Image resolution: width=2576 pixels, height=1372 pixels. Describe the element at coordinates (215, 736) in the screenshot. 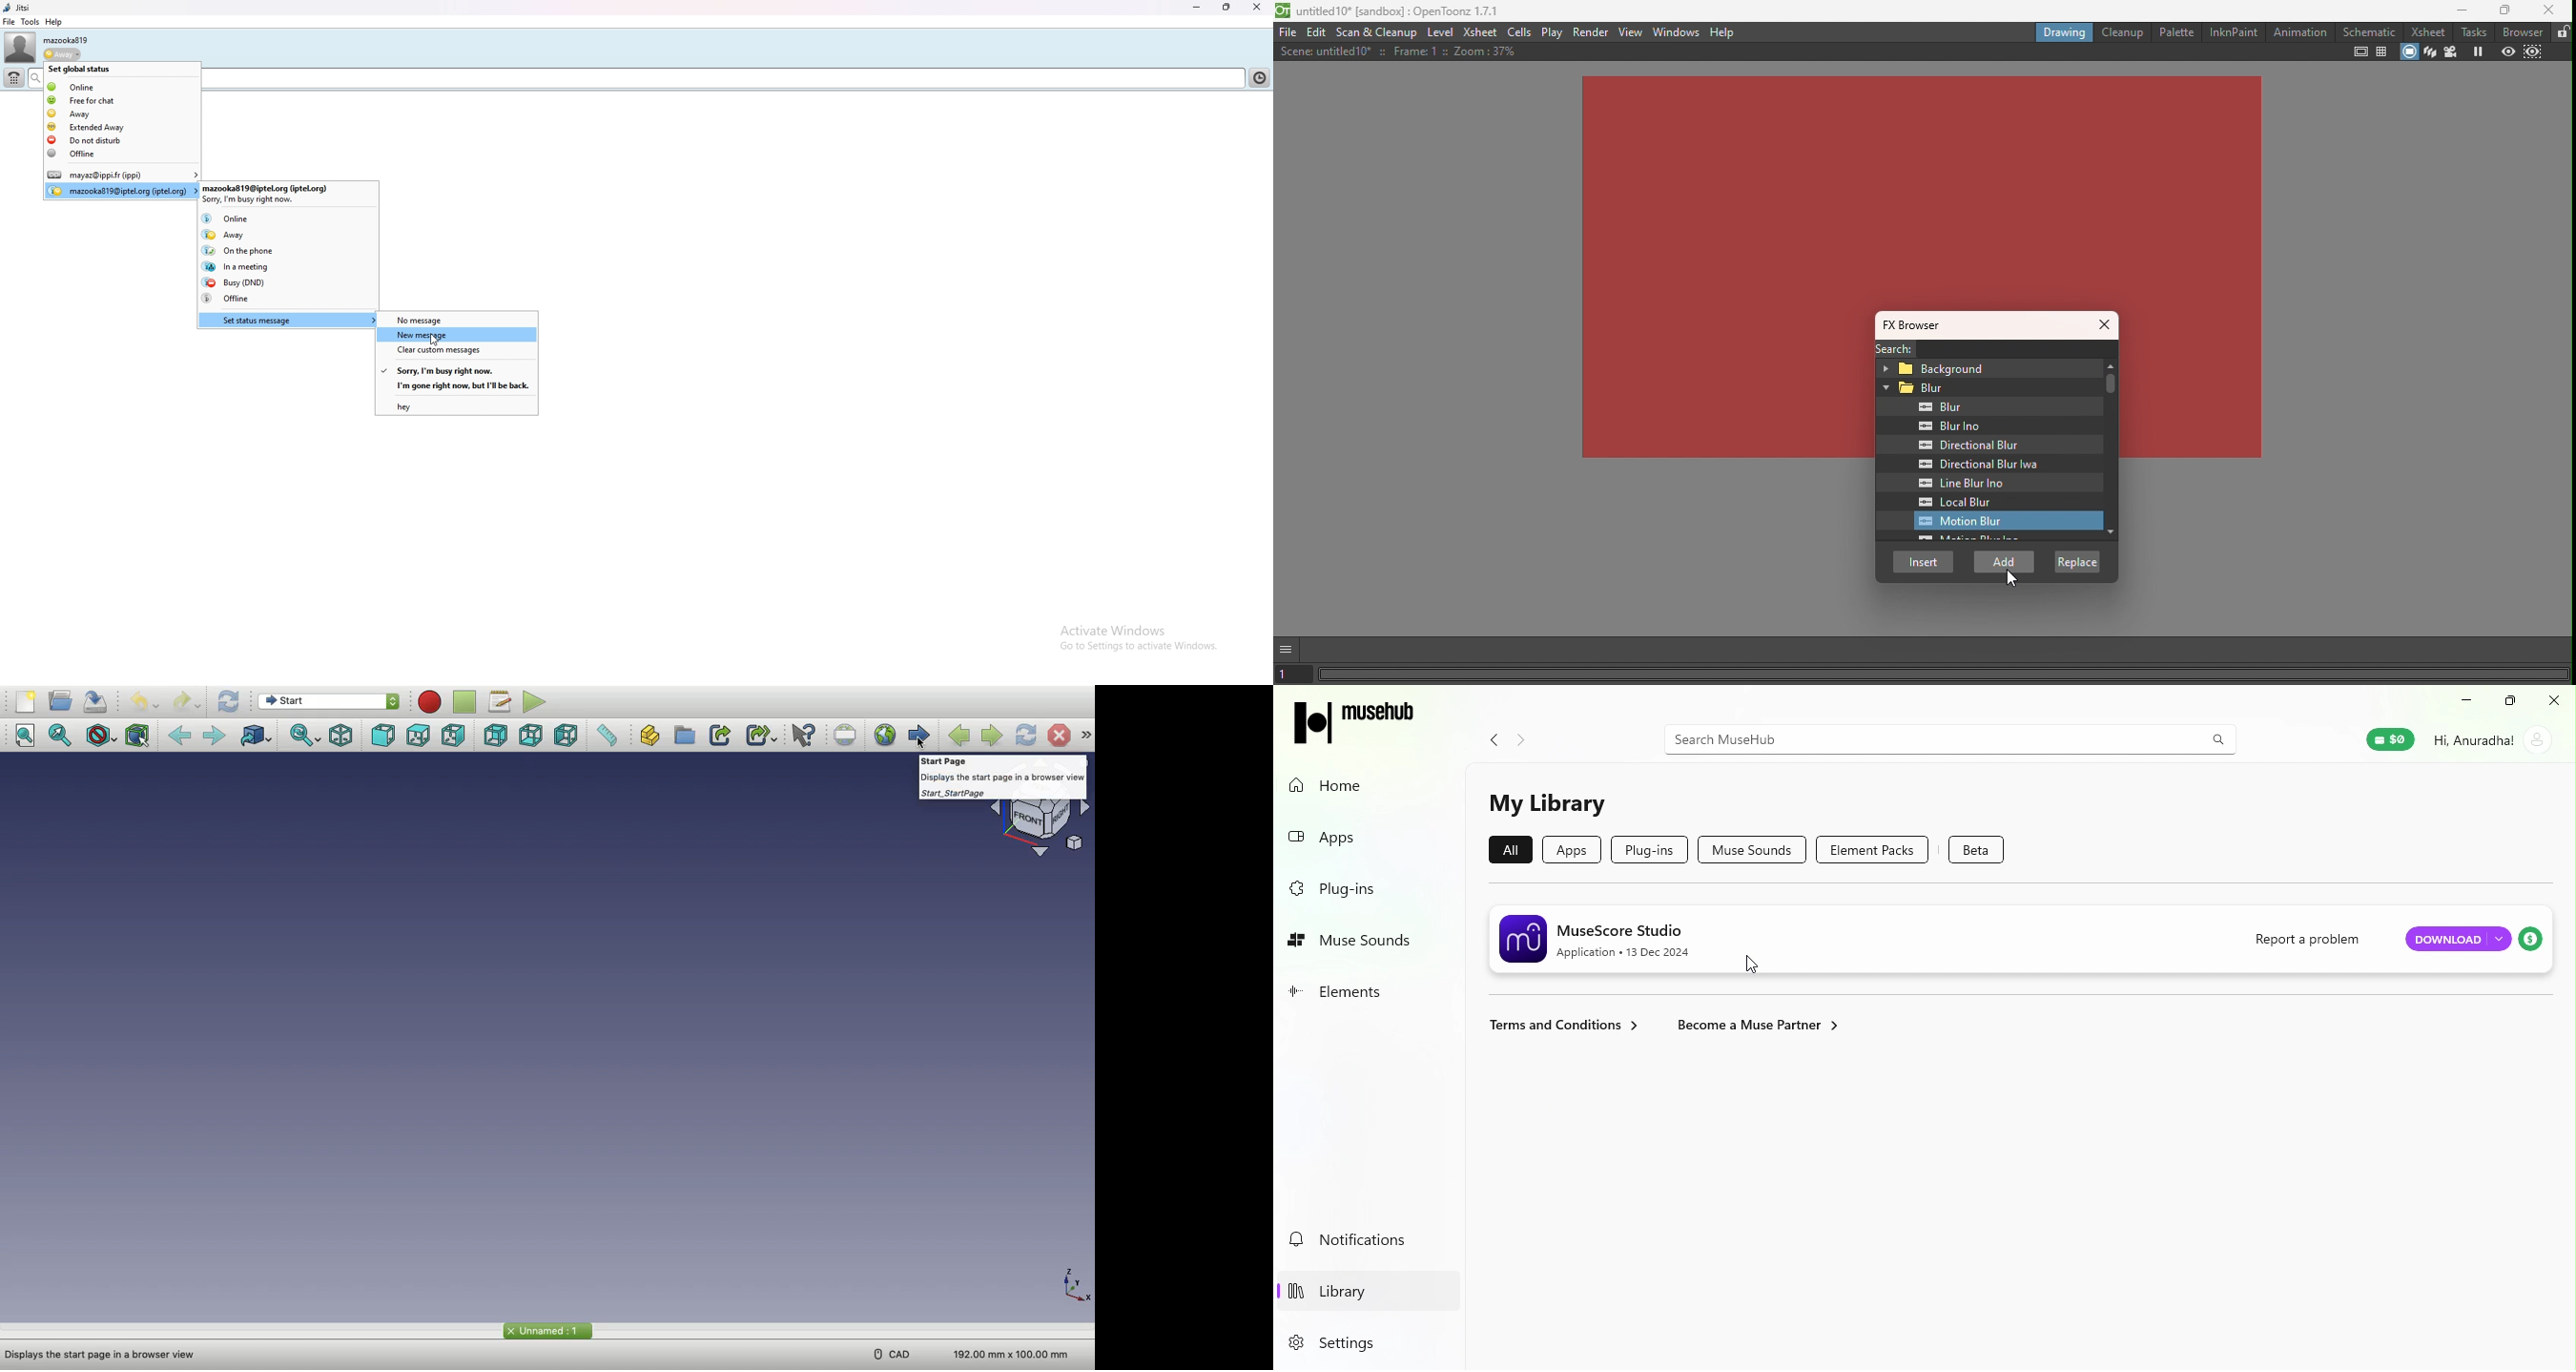

I see `Forward` at that location.